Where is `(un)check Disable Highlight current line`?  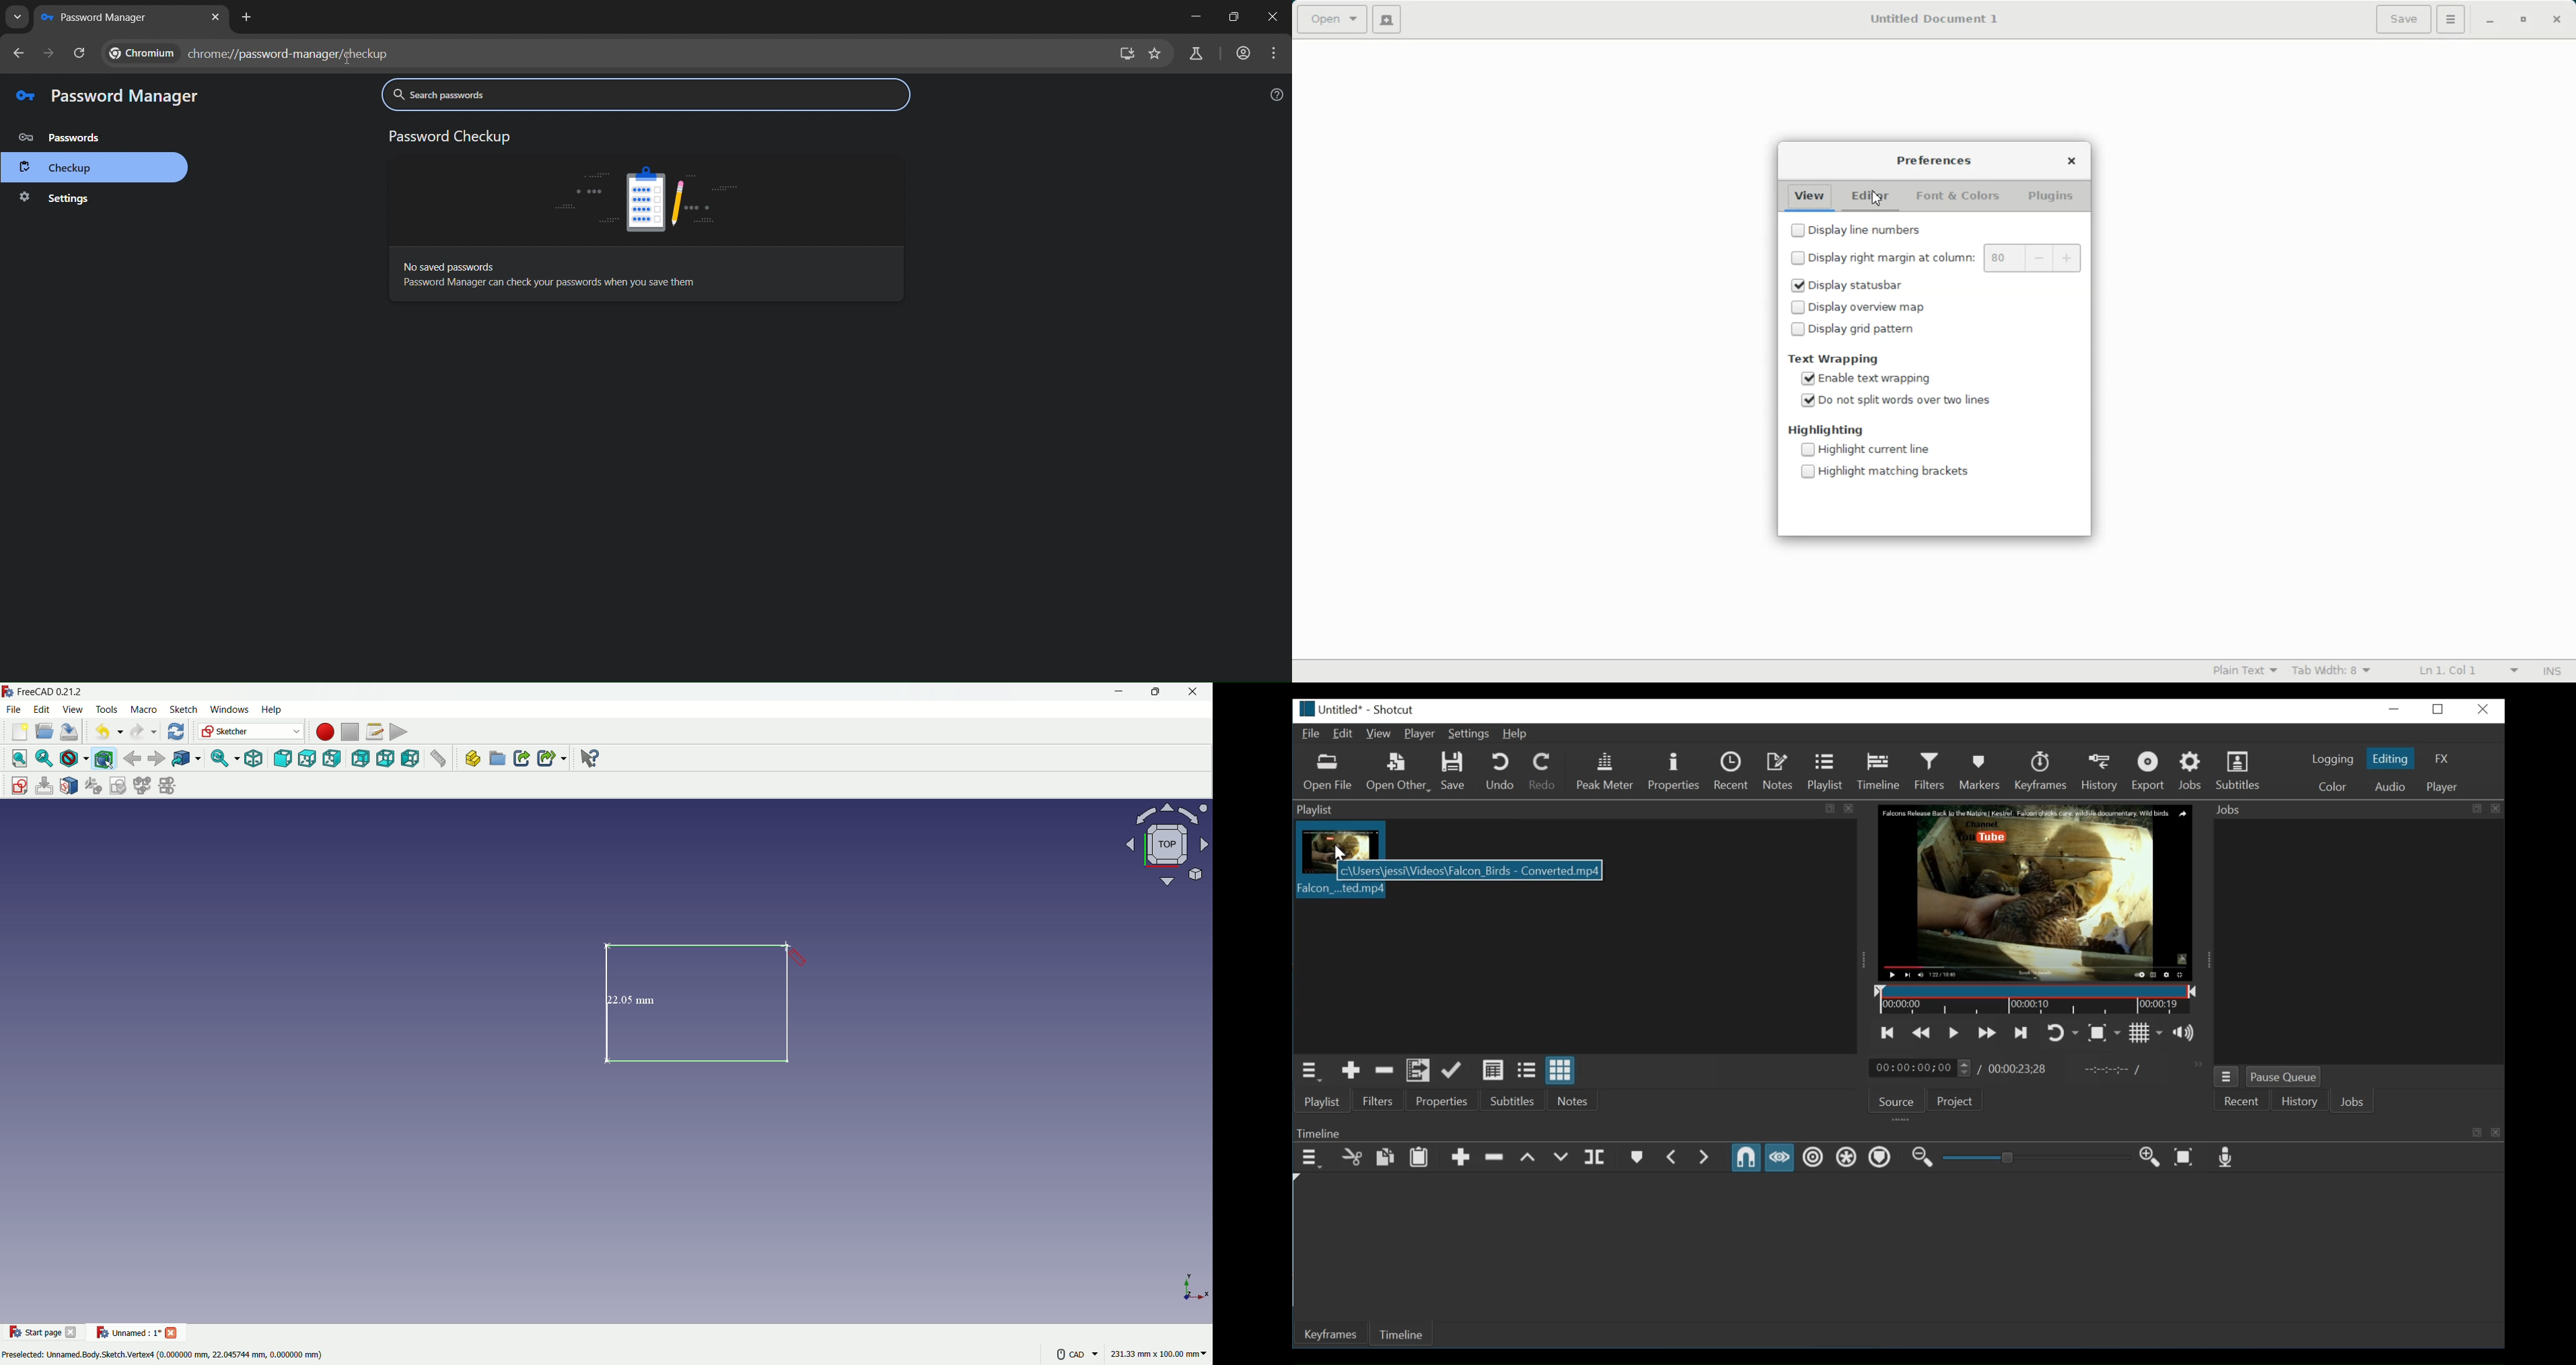 (un)check Disable Highlight current line is located at coordinates (1872, 450).